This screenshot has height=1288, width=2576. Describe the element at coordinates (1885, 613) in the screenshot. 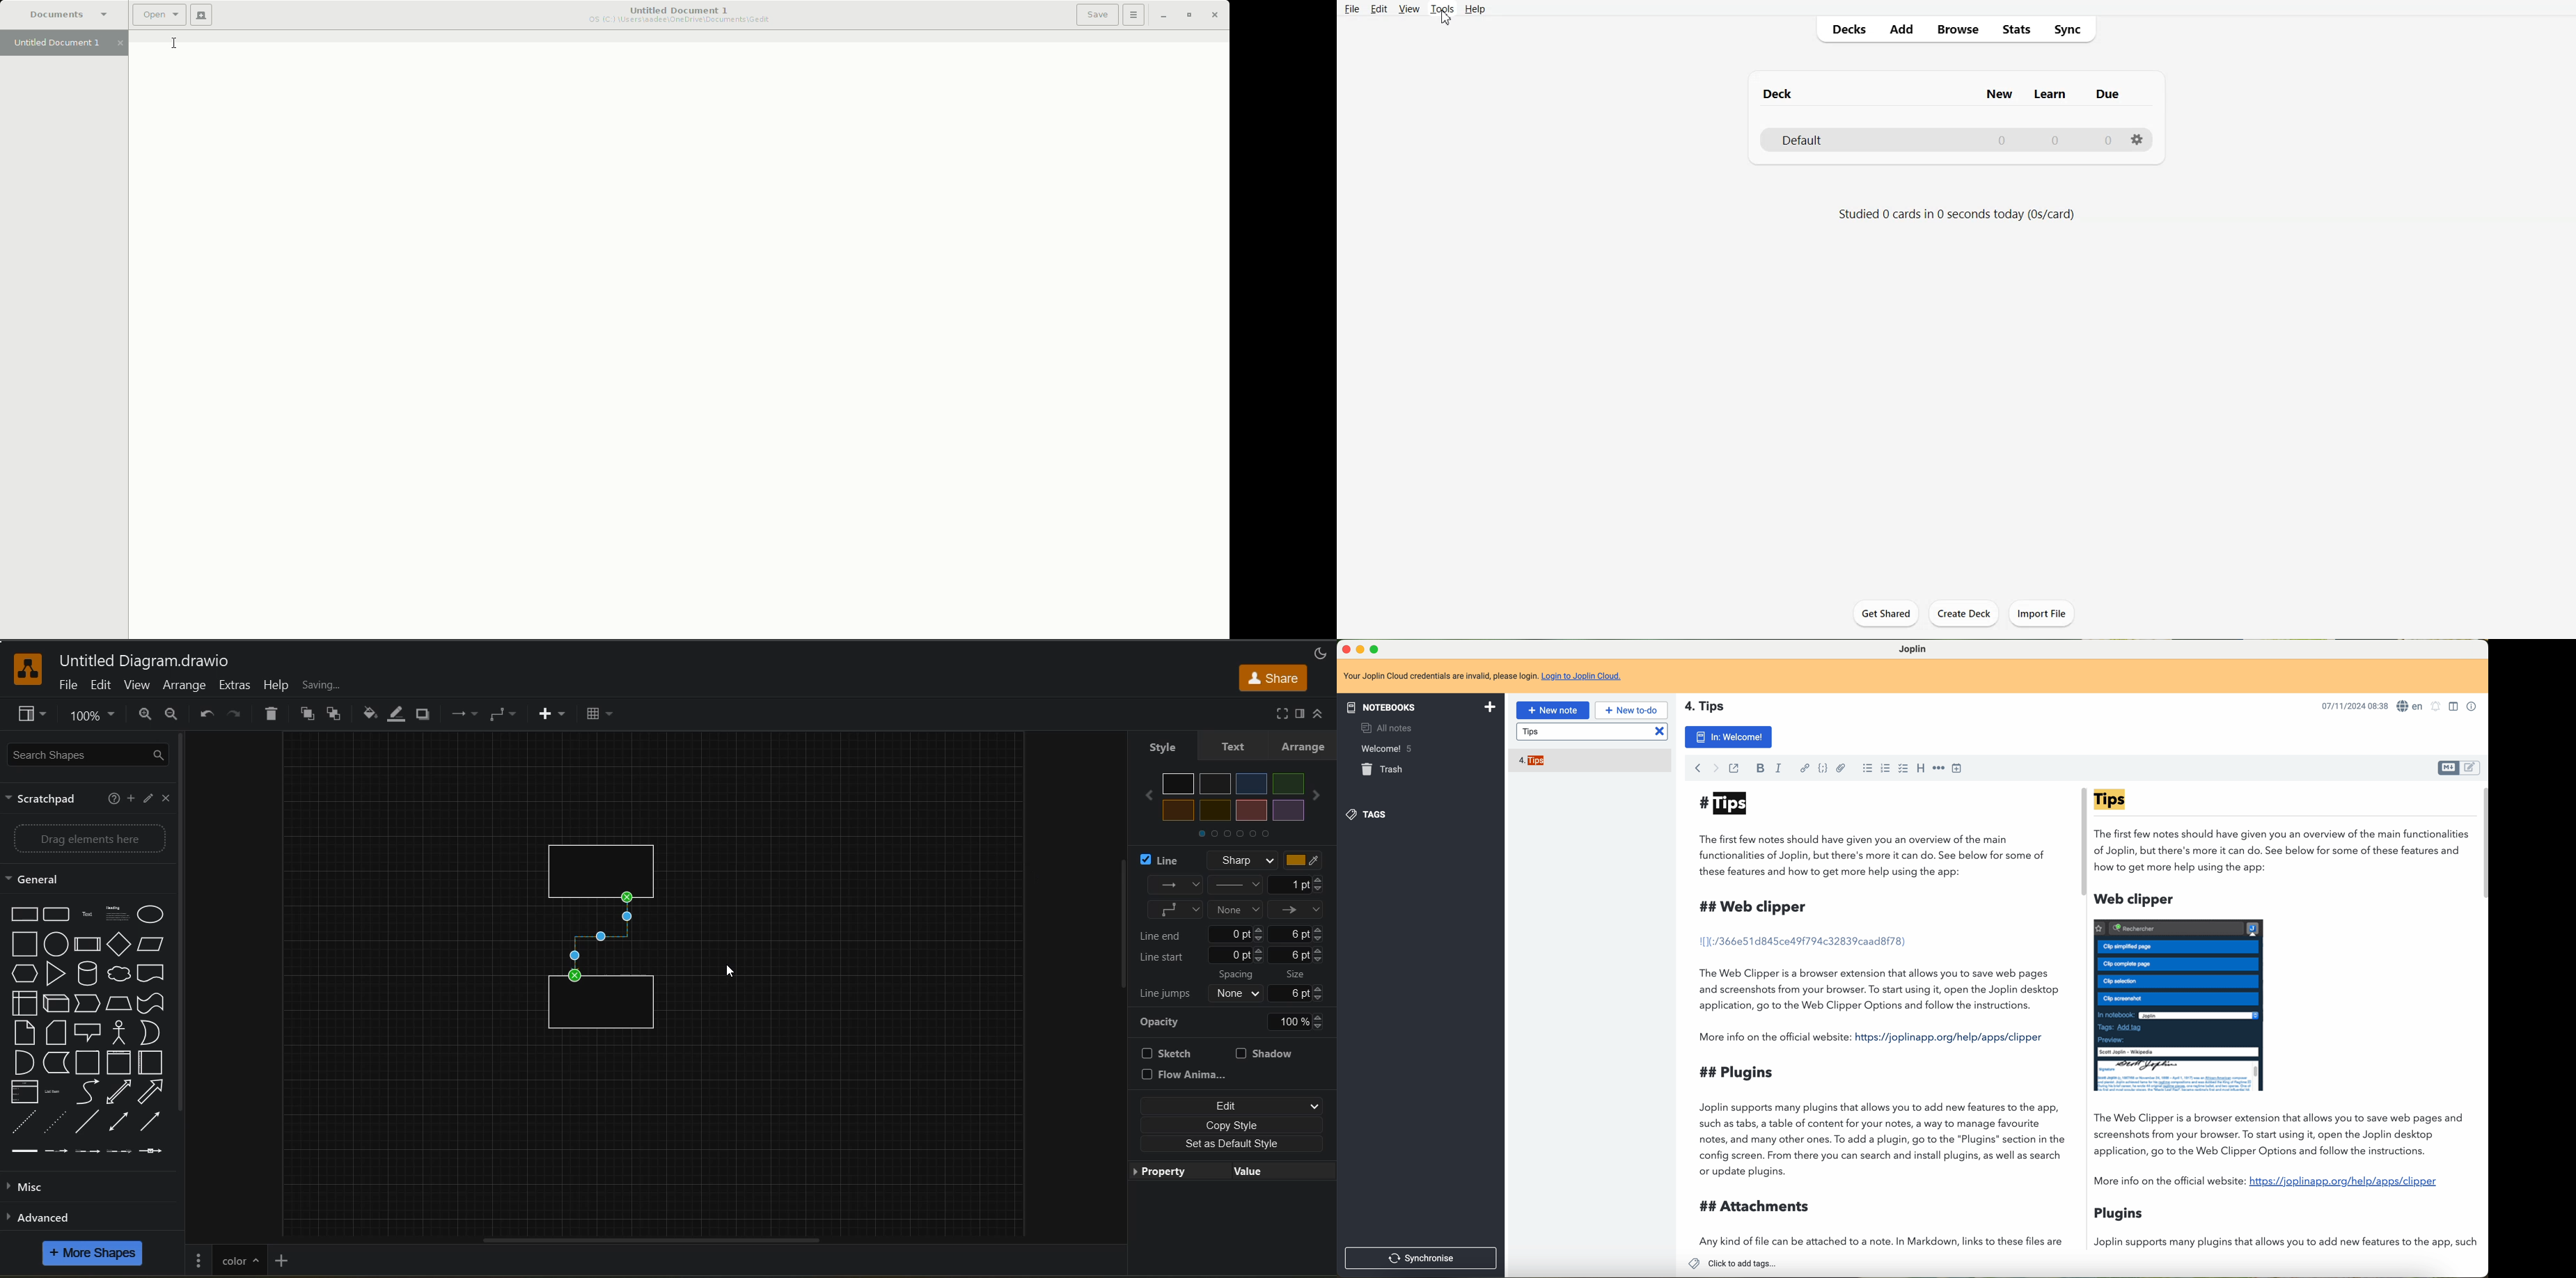

I see `Get Shared` at that location.